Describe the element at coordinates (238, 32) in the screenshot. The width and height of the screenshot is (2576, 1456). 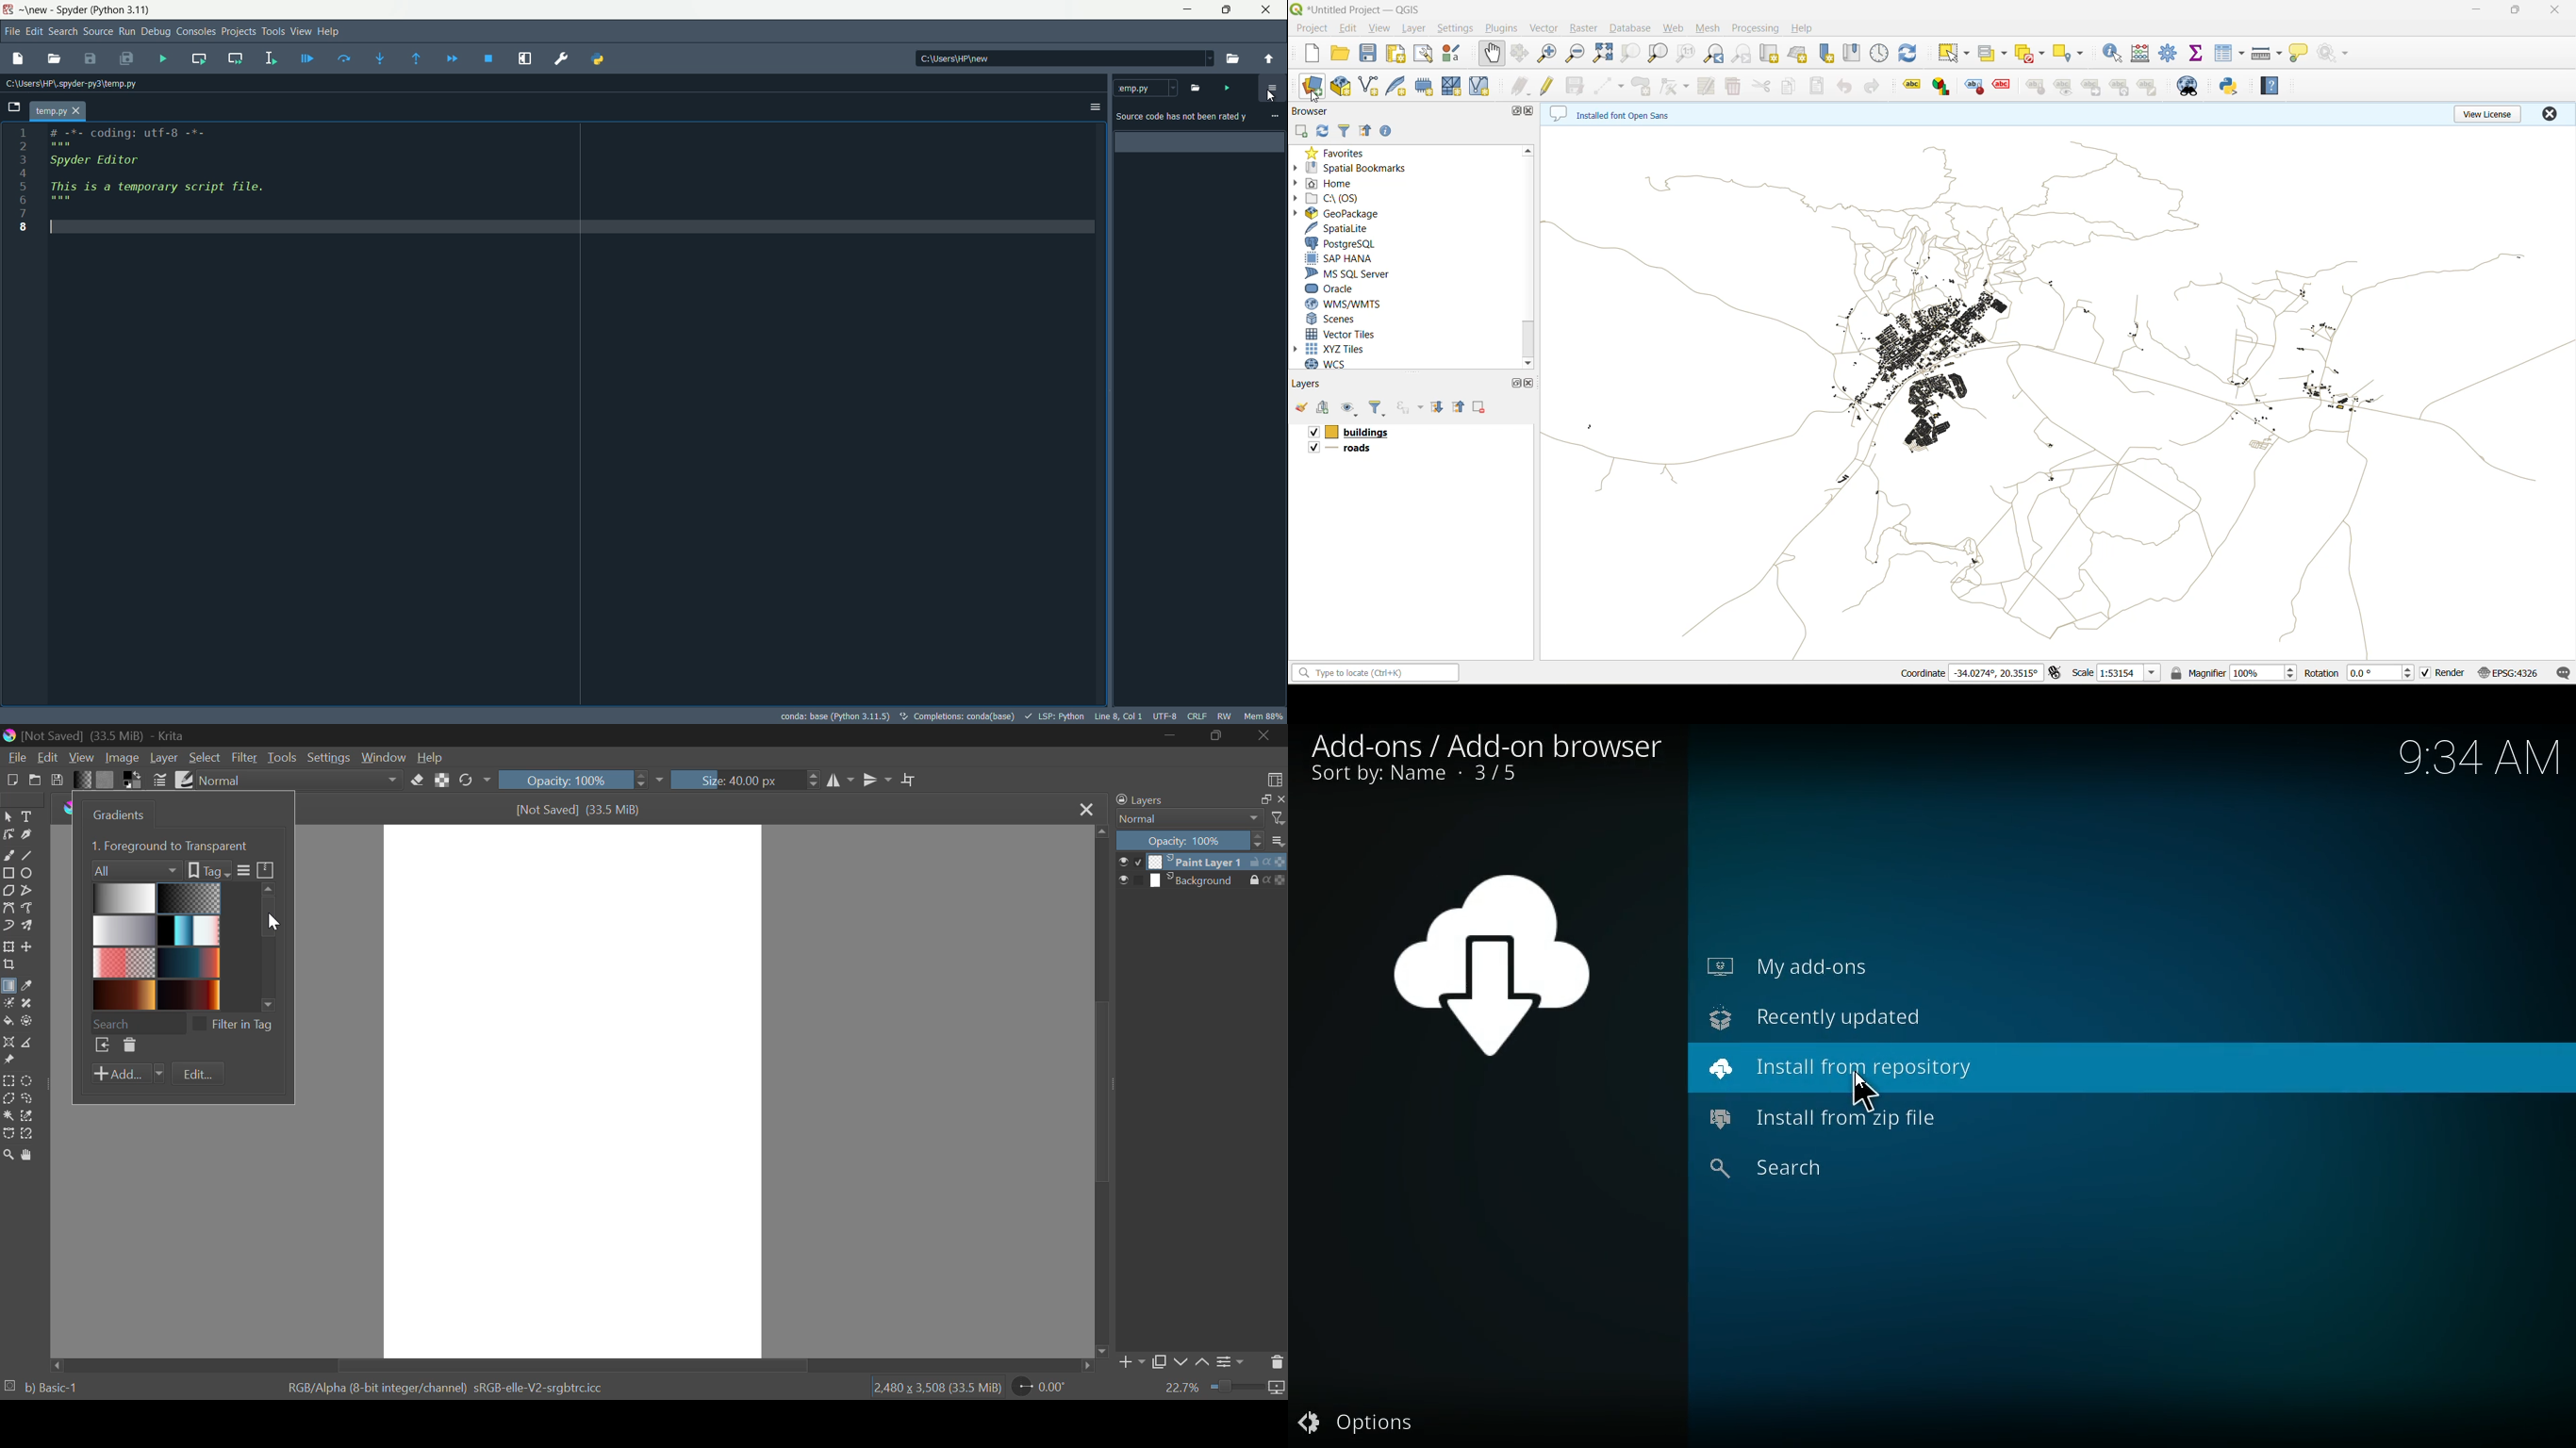
I see `projects menu` at that location.